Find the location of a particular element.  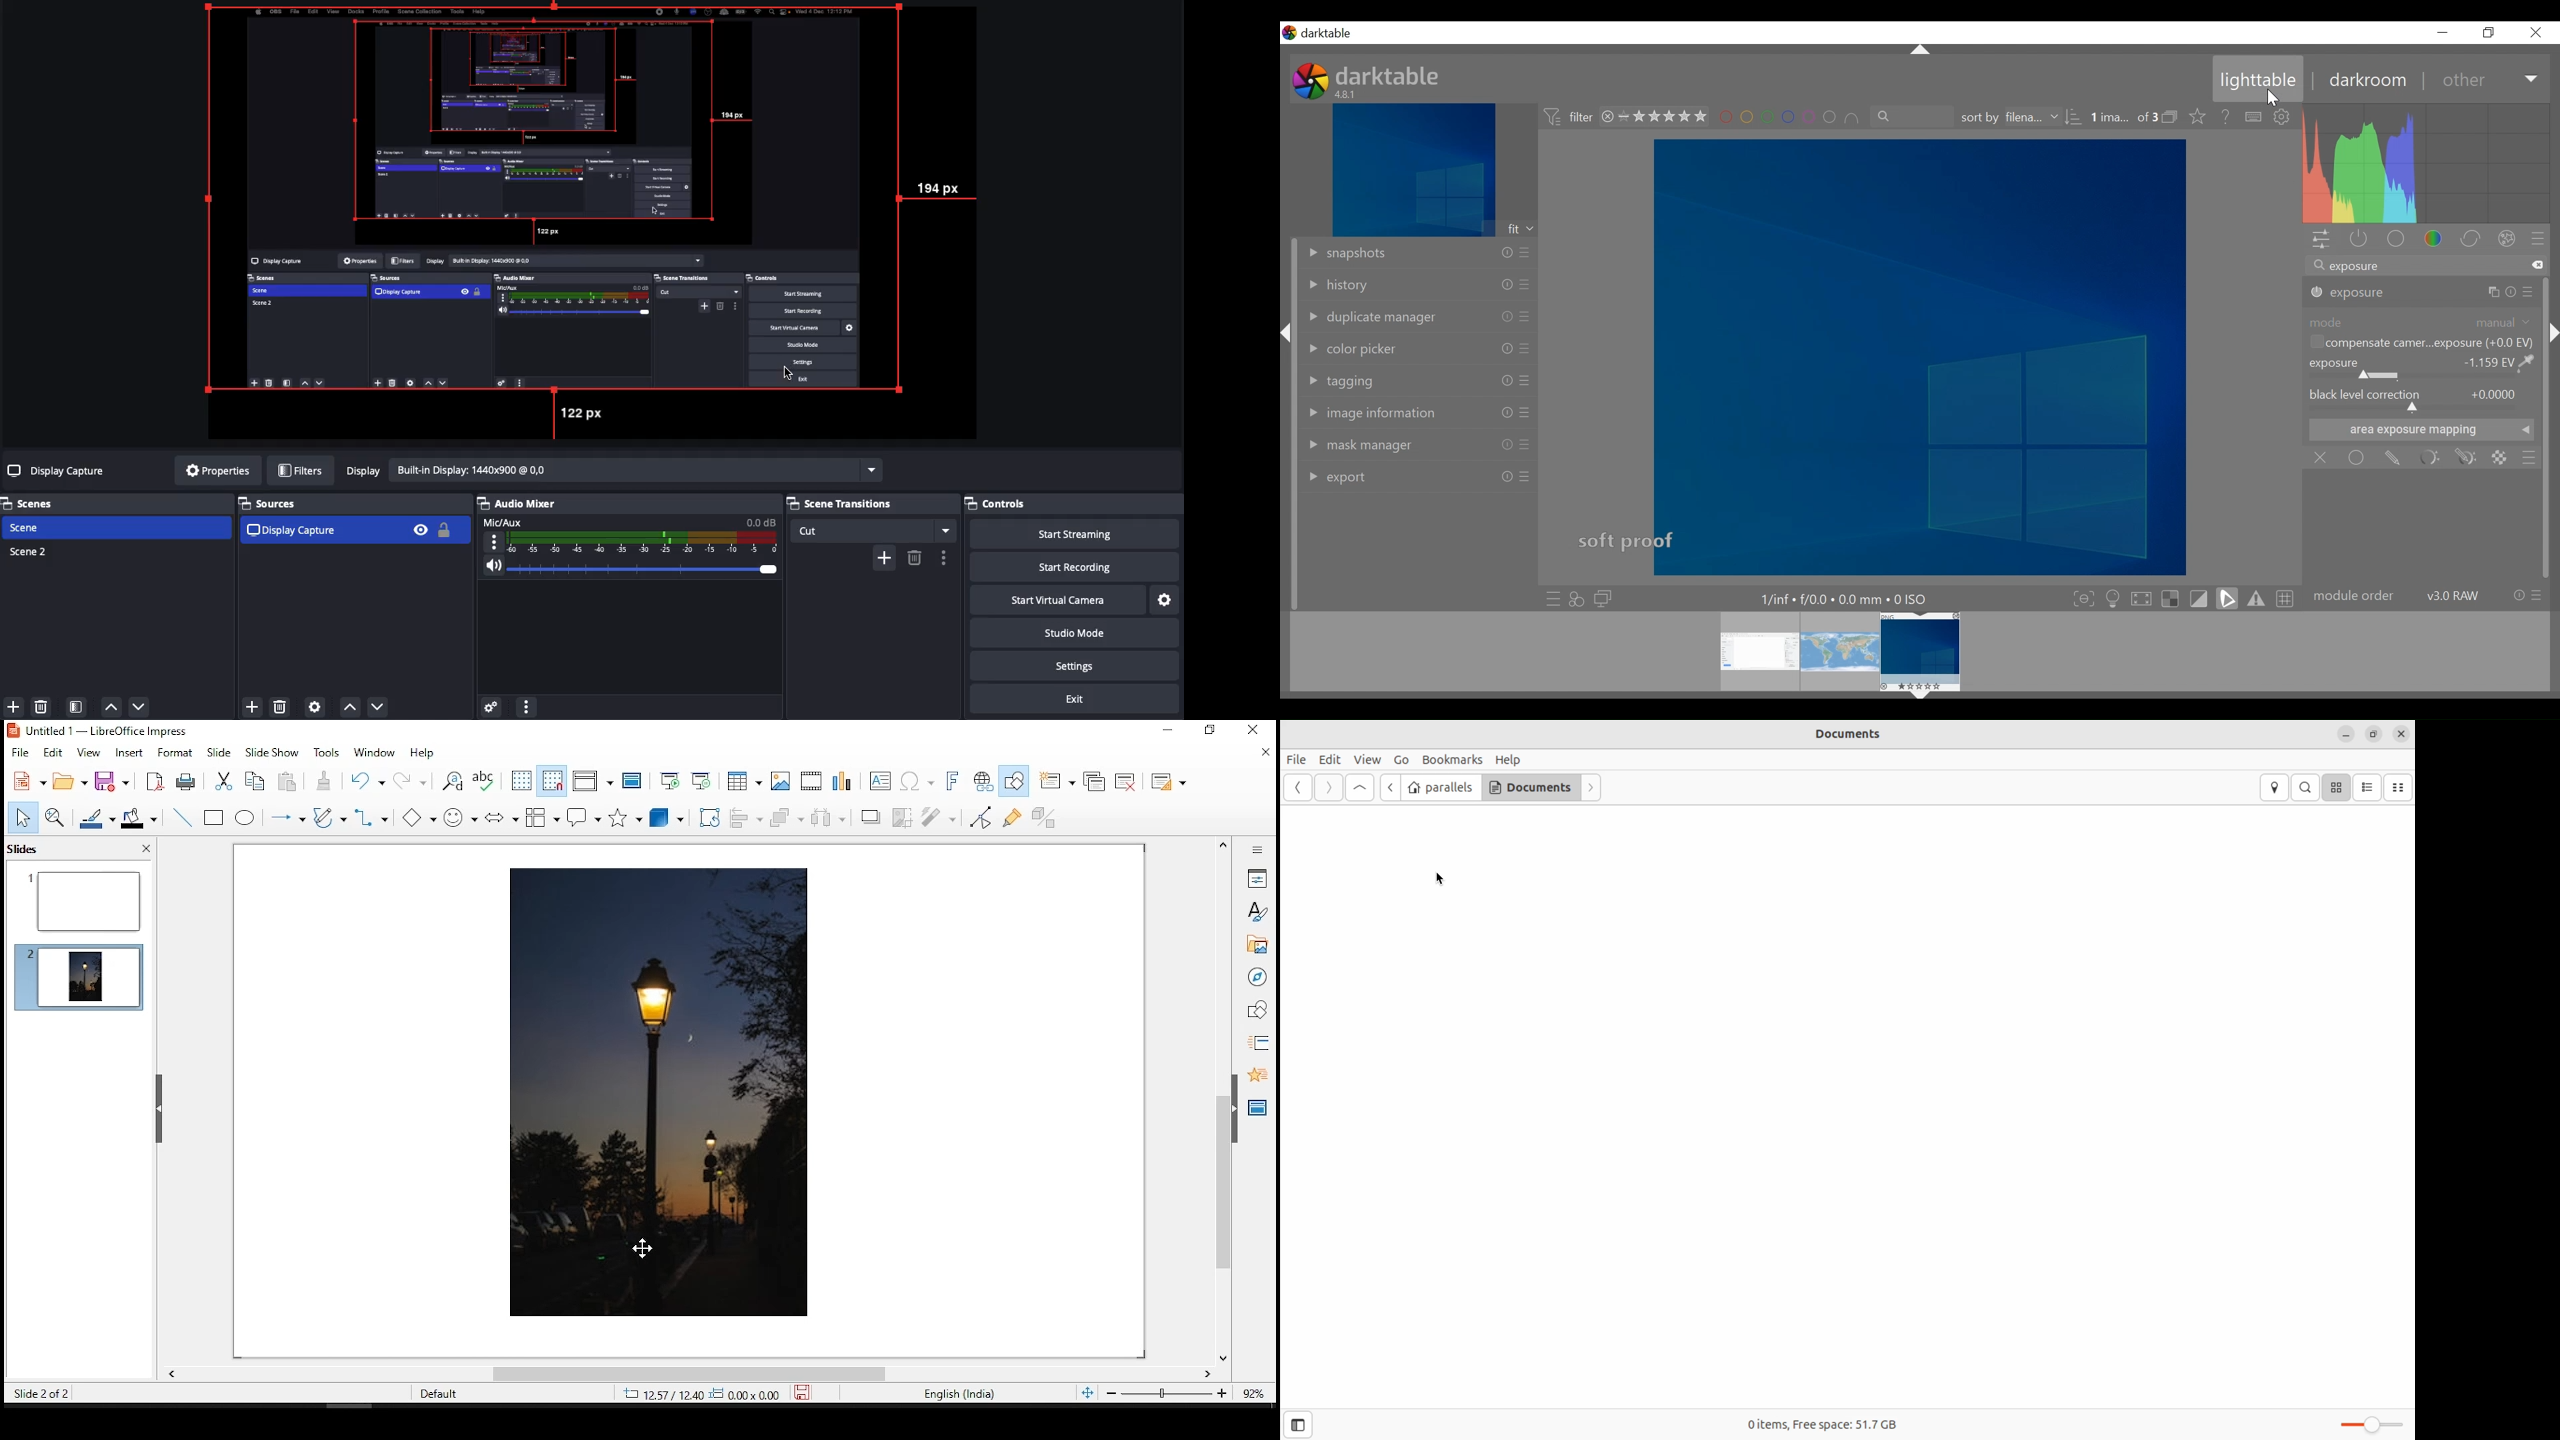

Start recording is located at coordinates (1096, 568).